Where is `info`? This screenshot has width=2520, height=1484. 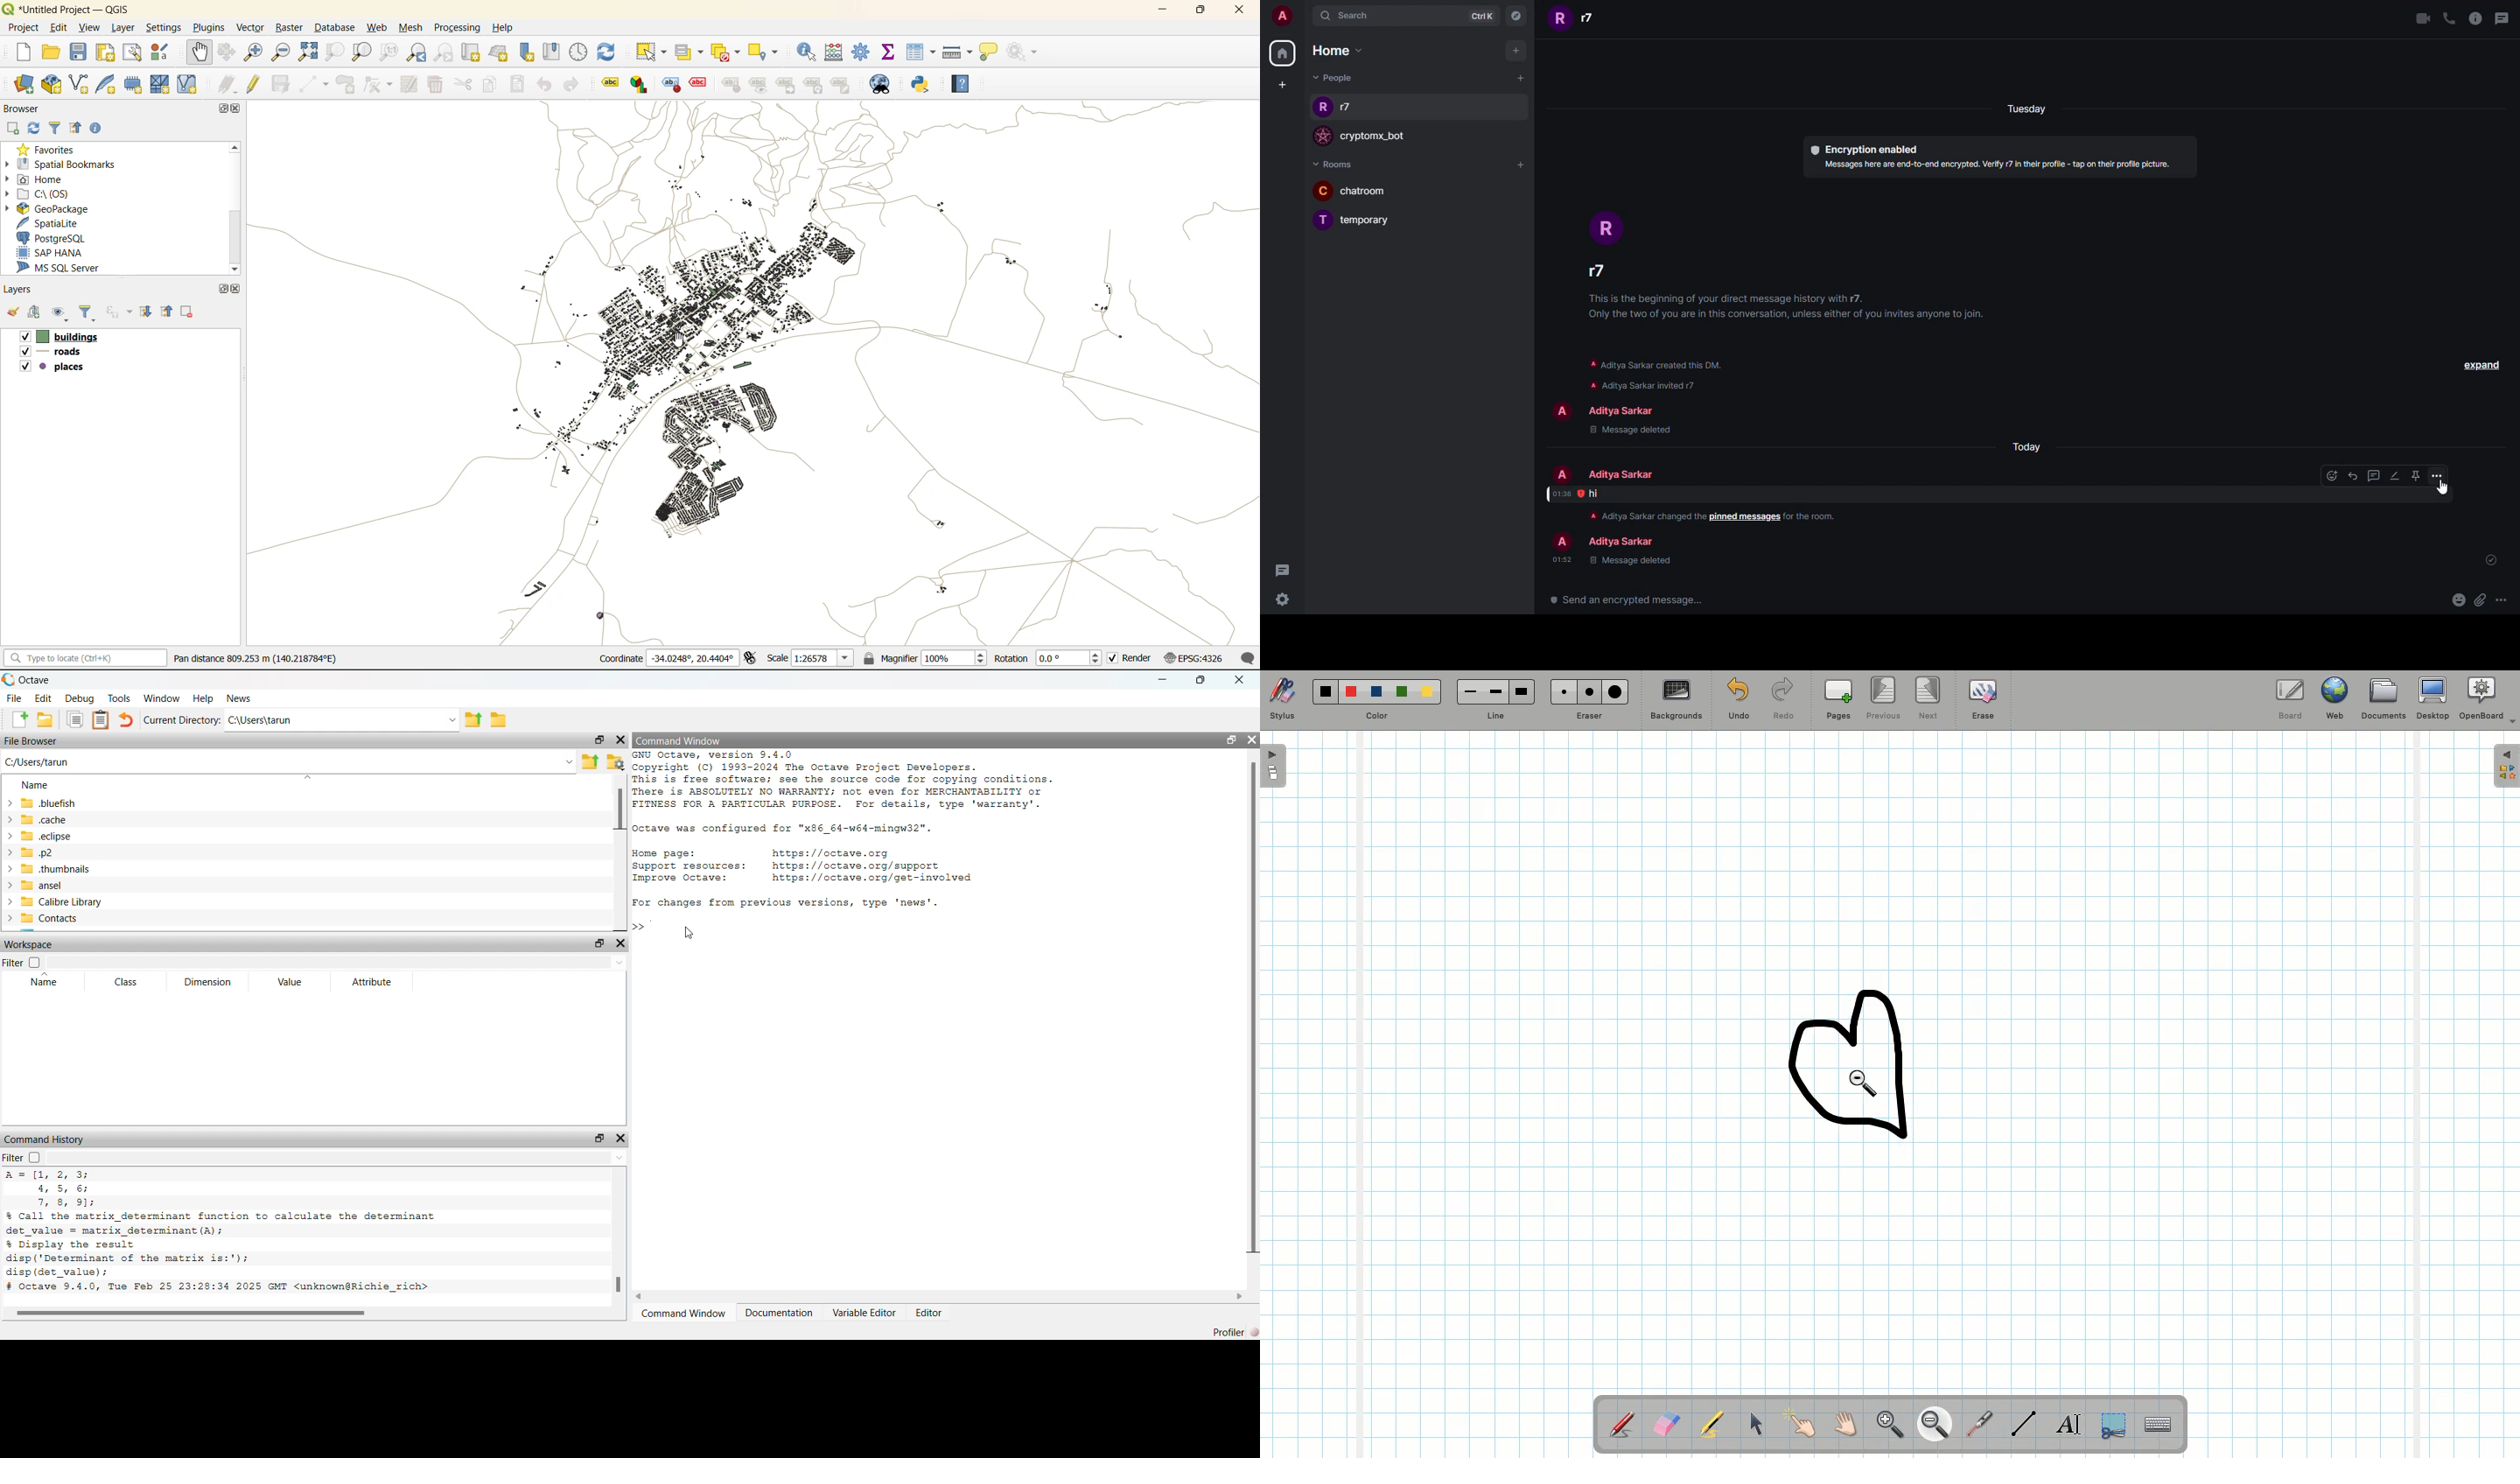
info is located at coordinates (1643, 515).